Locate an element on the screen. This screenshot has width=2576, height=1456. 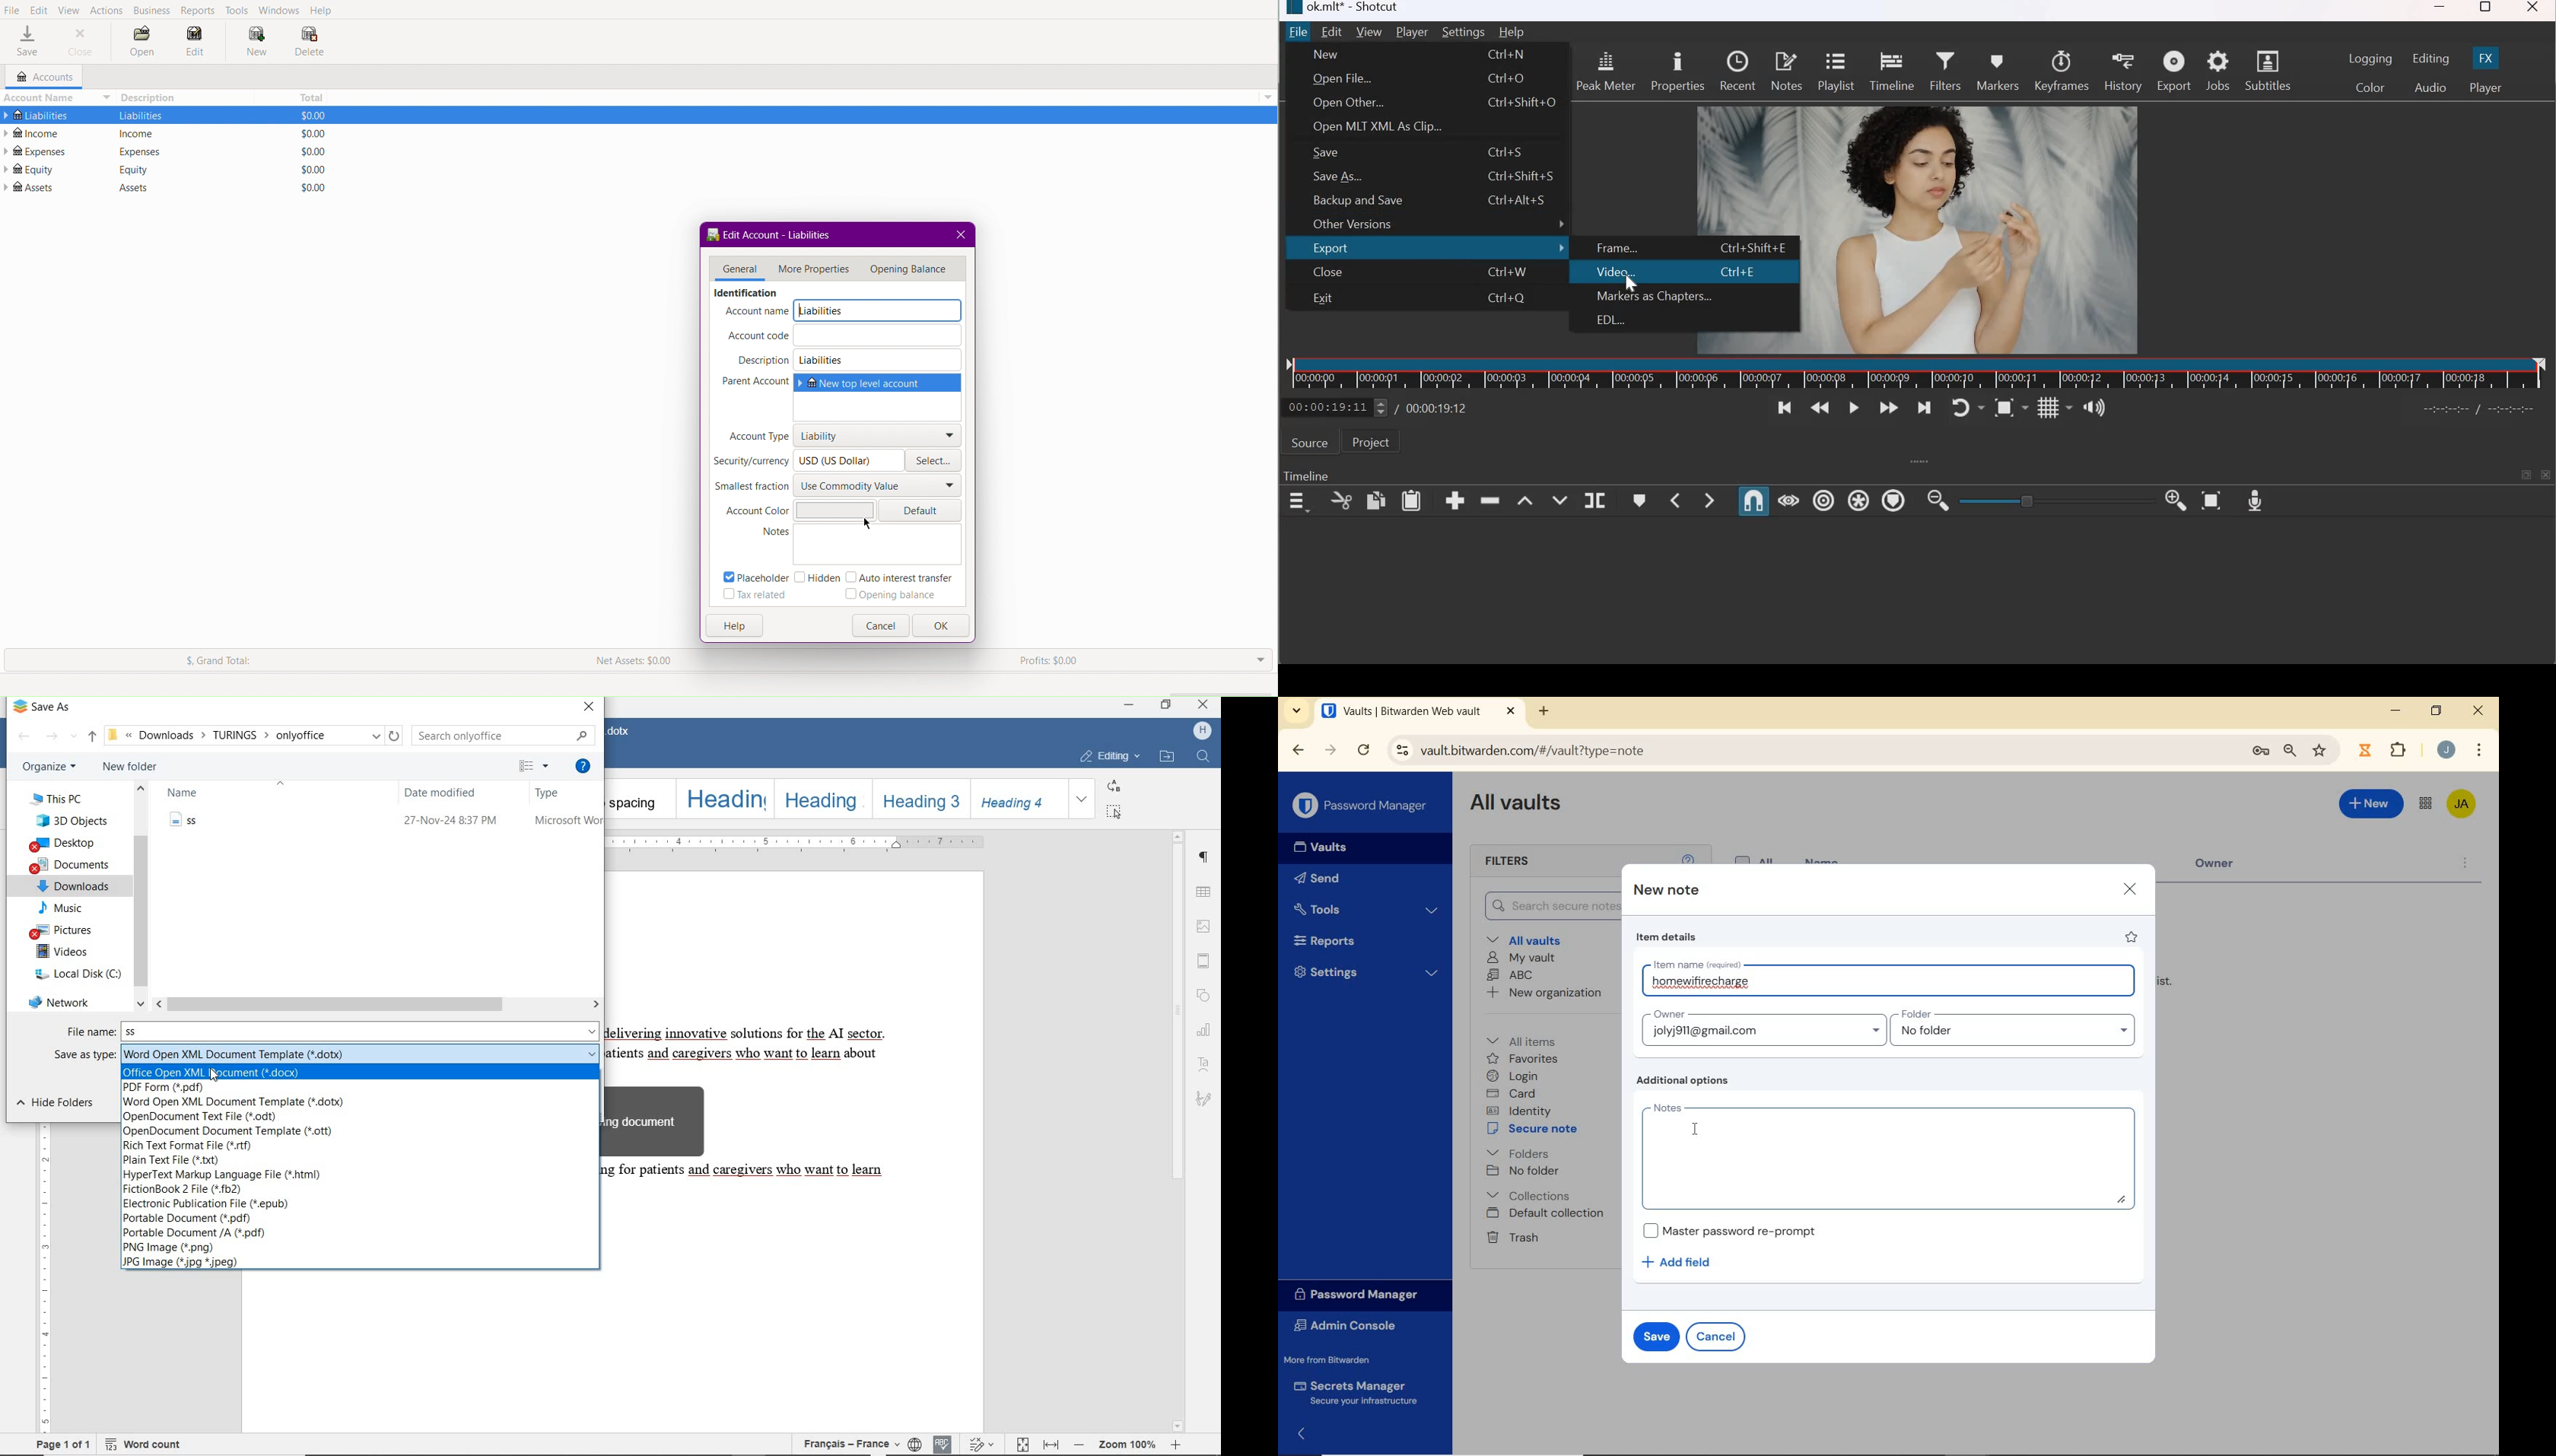
minimize is located at coordinates (2396, 710).